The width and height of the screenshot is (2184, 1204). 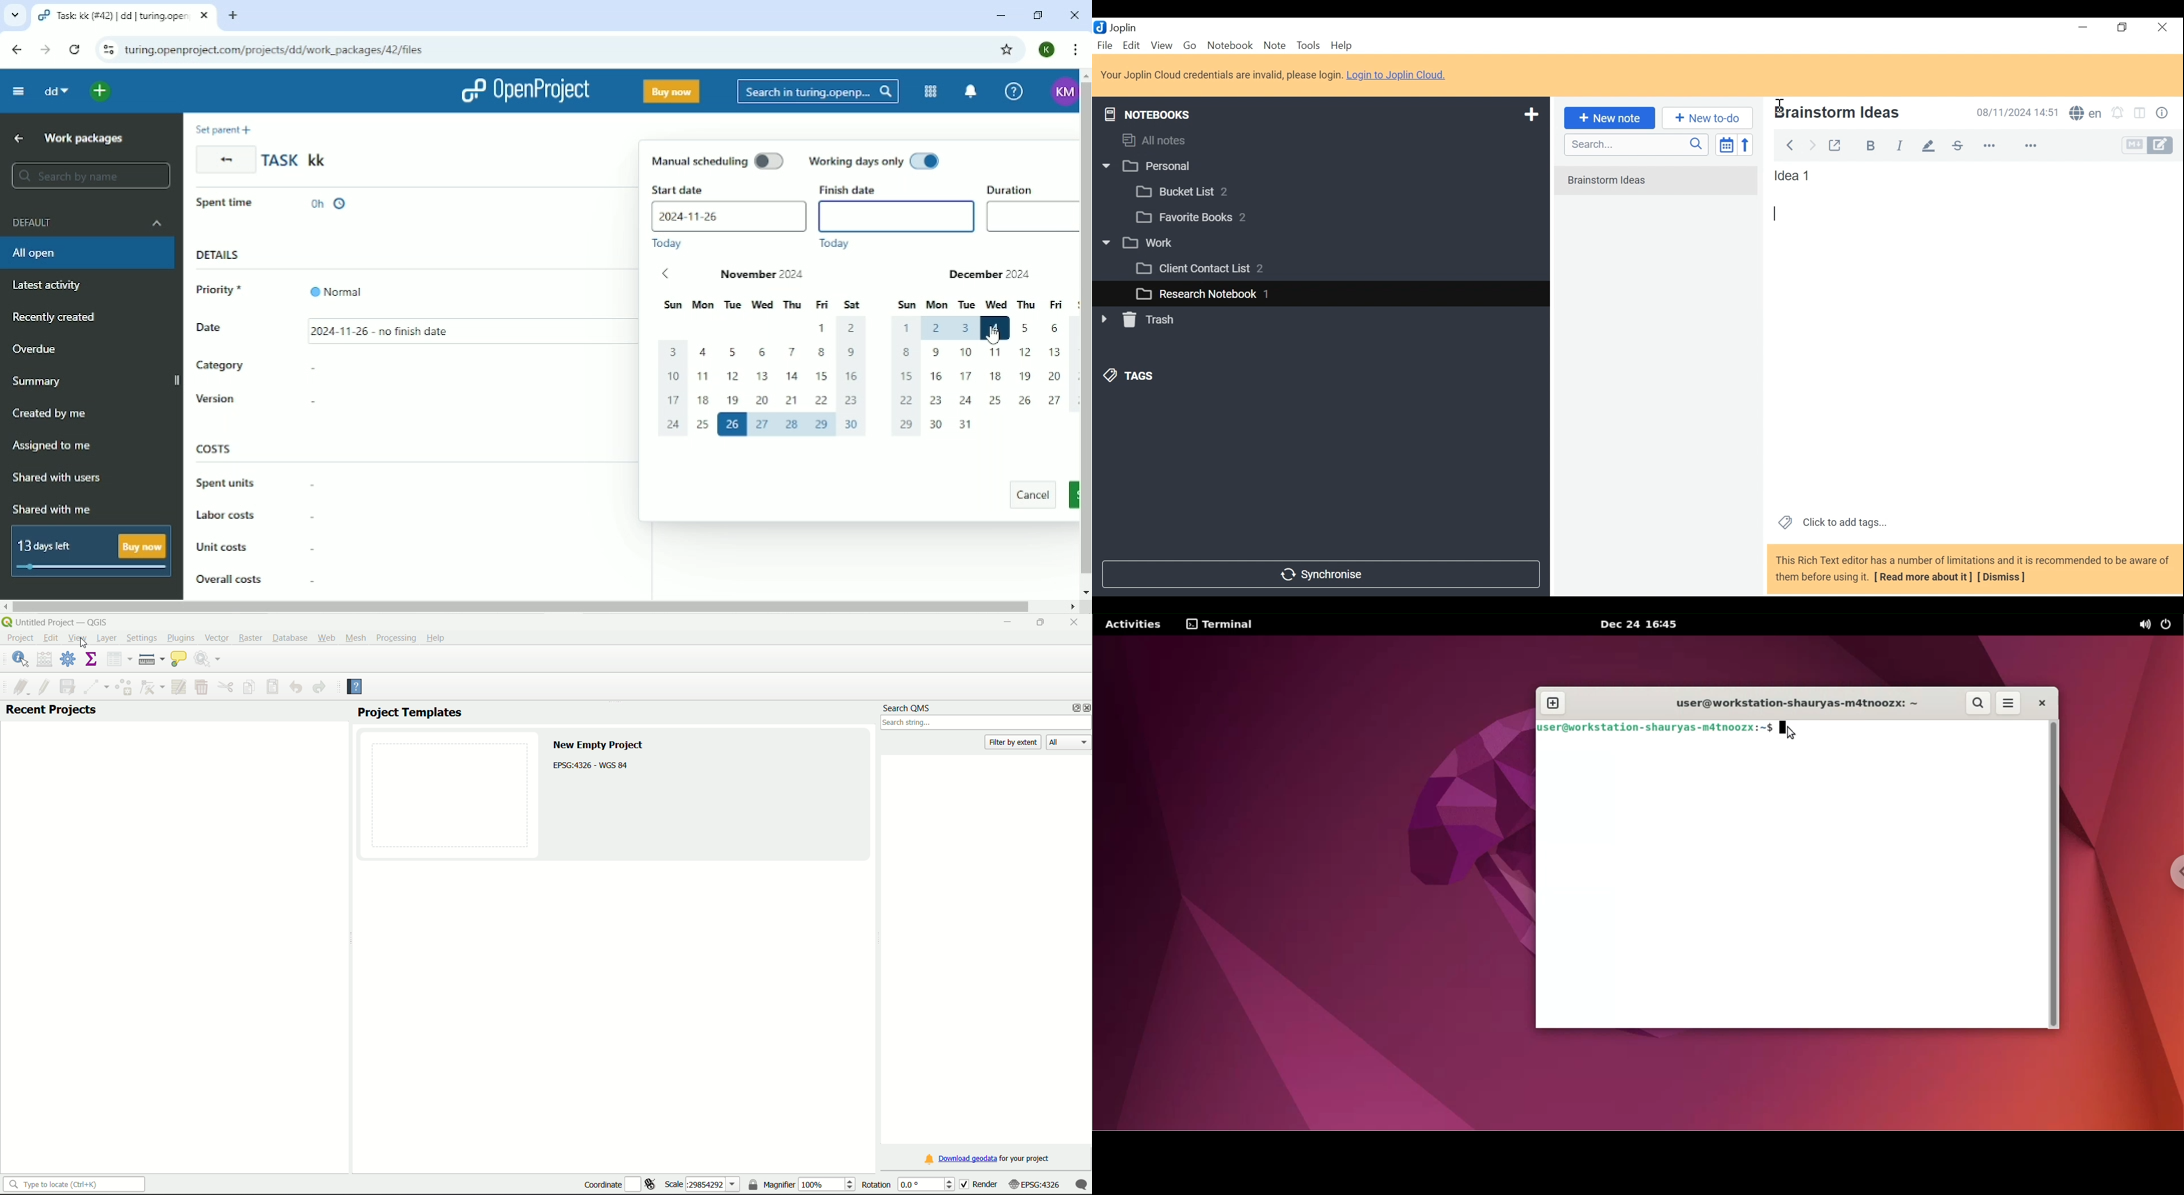 What do you see at coordinates (59, 92) in the screenshot?
I see `dd` at bounding box center [59, 92].